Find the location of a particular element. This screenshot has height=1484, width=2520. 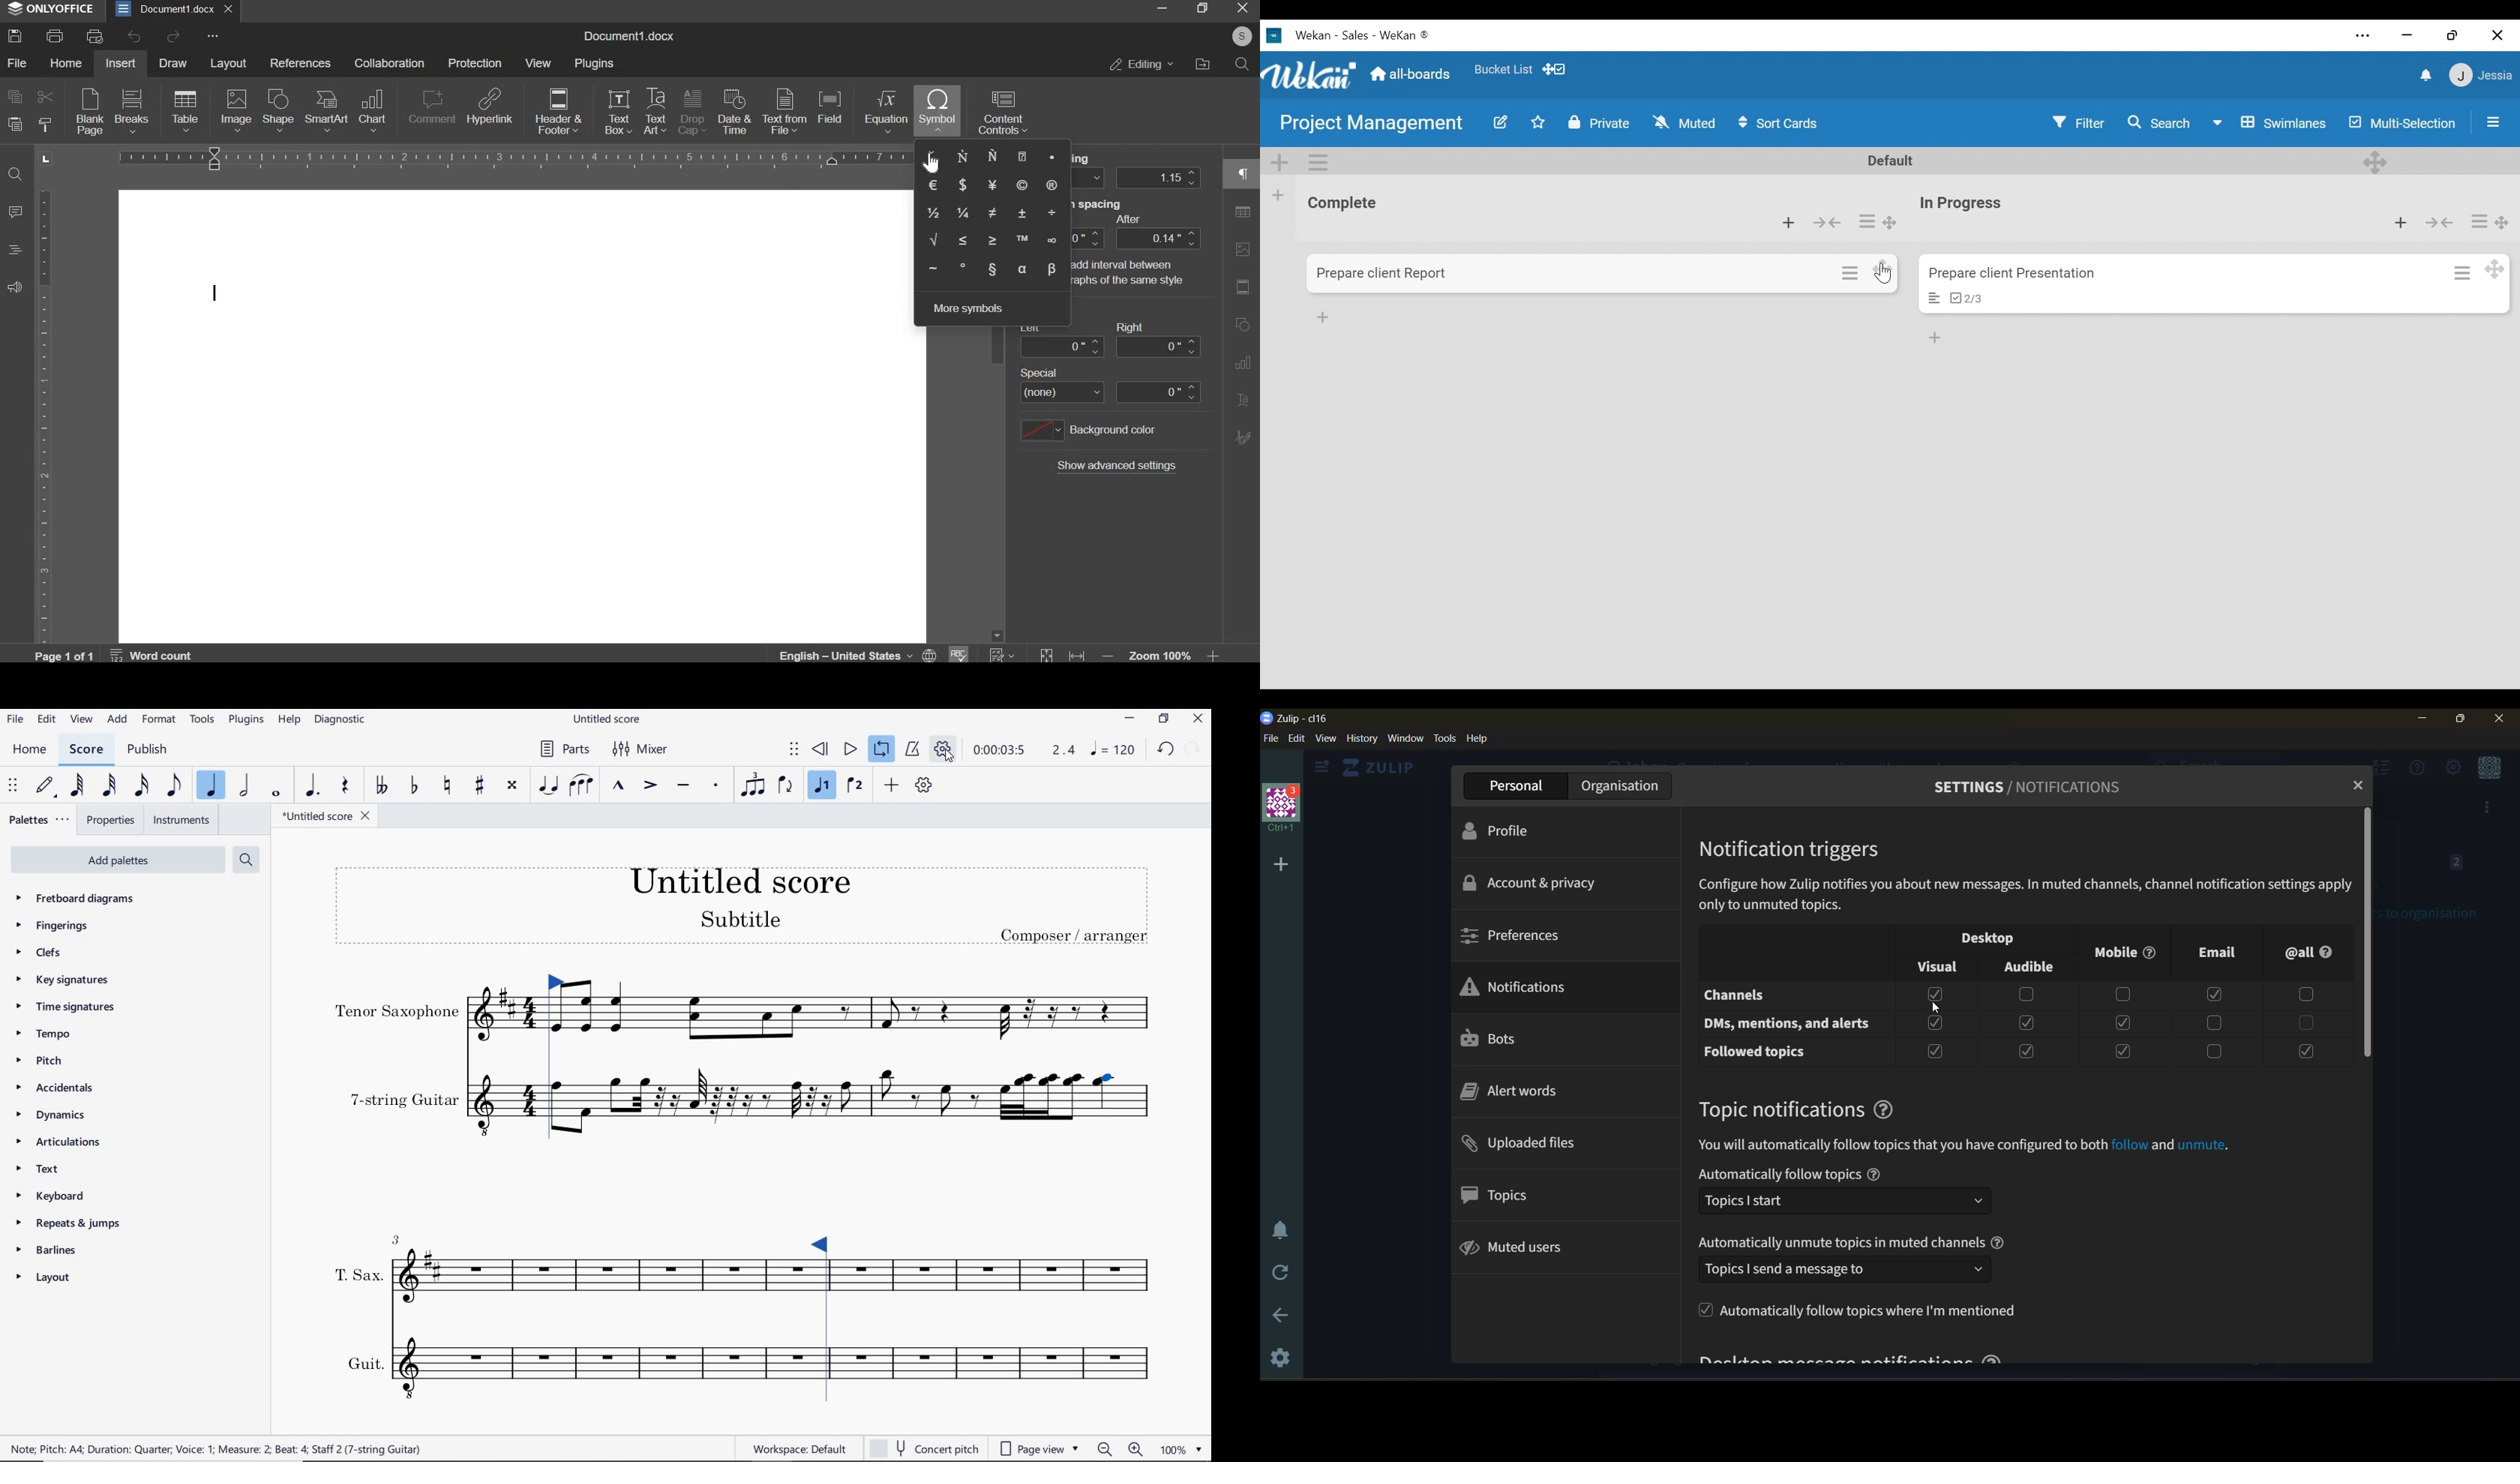

home is located at coordinates (65, 63).